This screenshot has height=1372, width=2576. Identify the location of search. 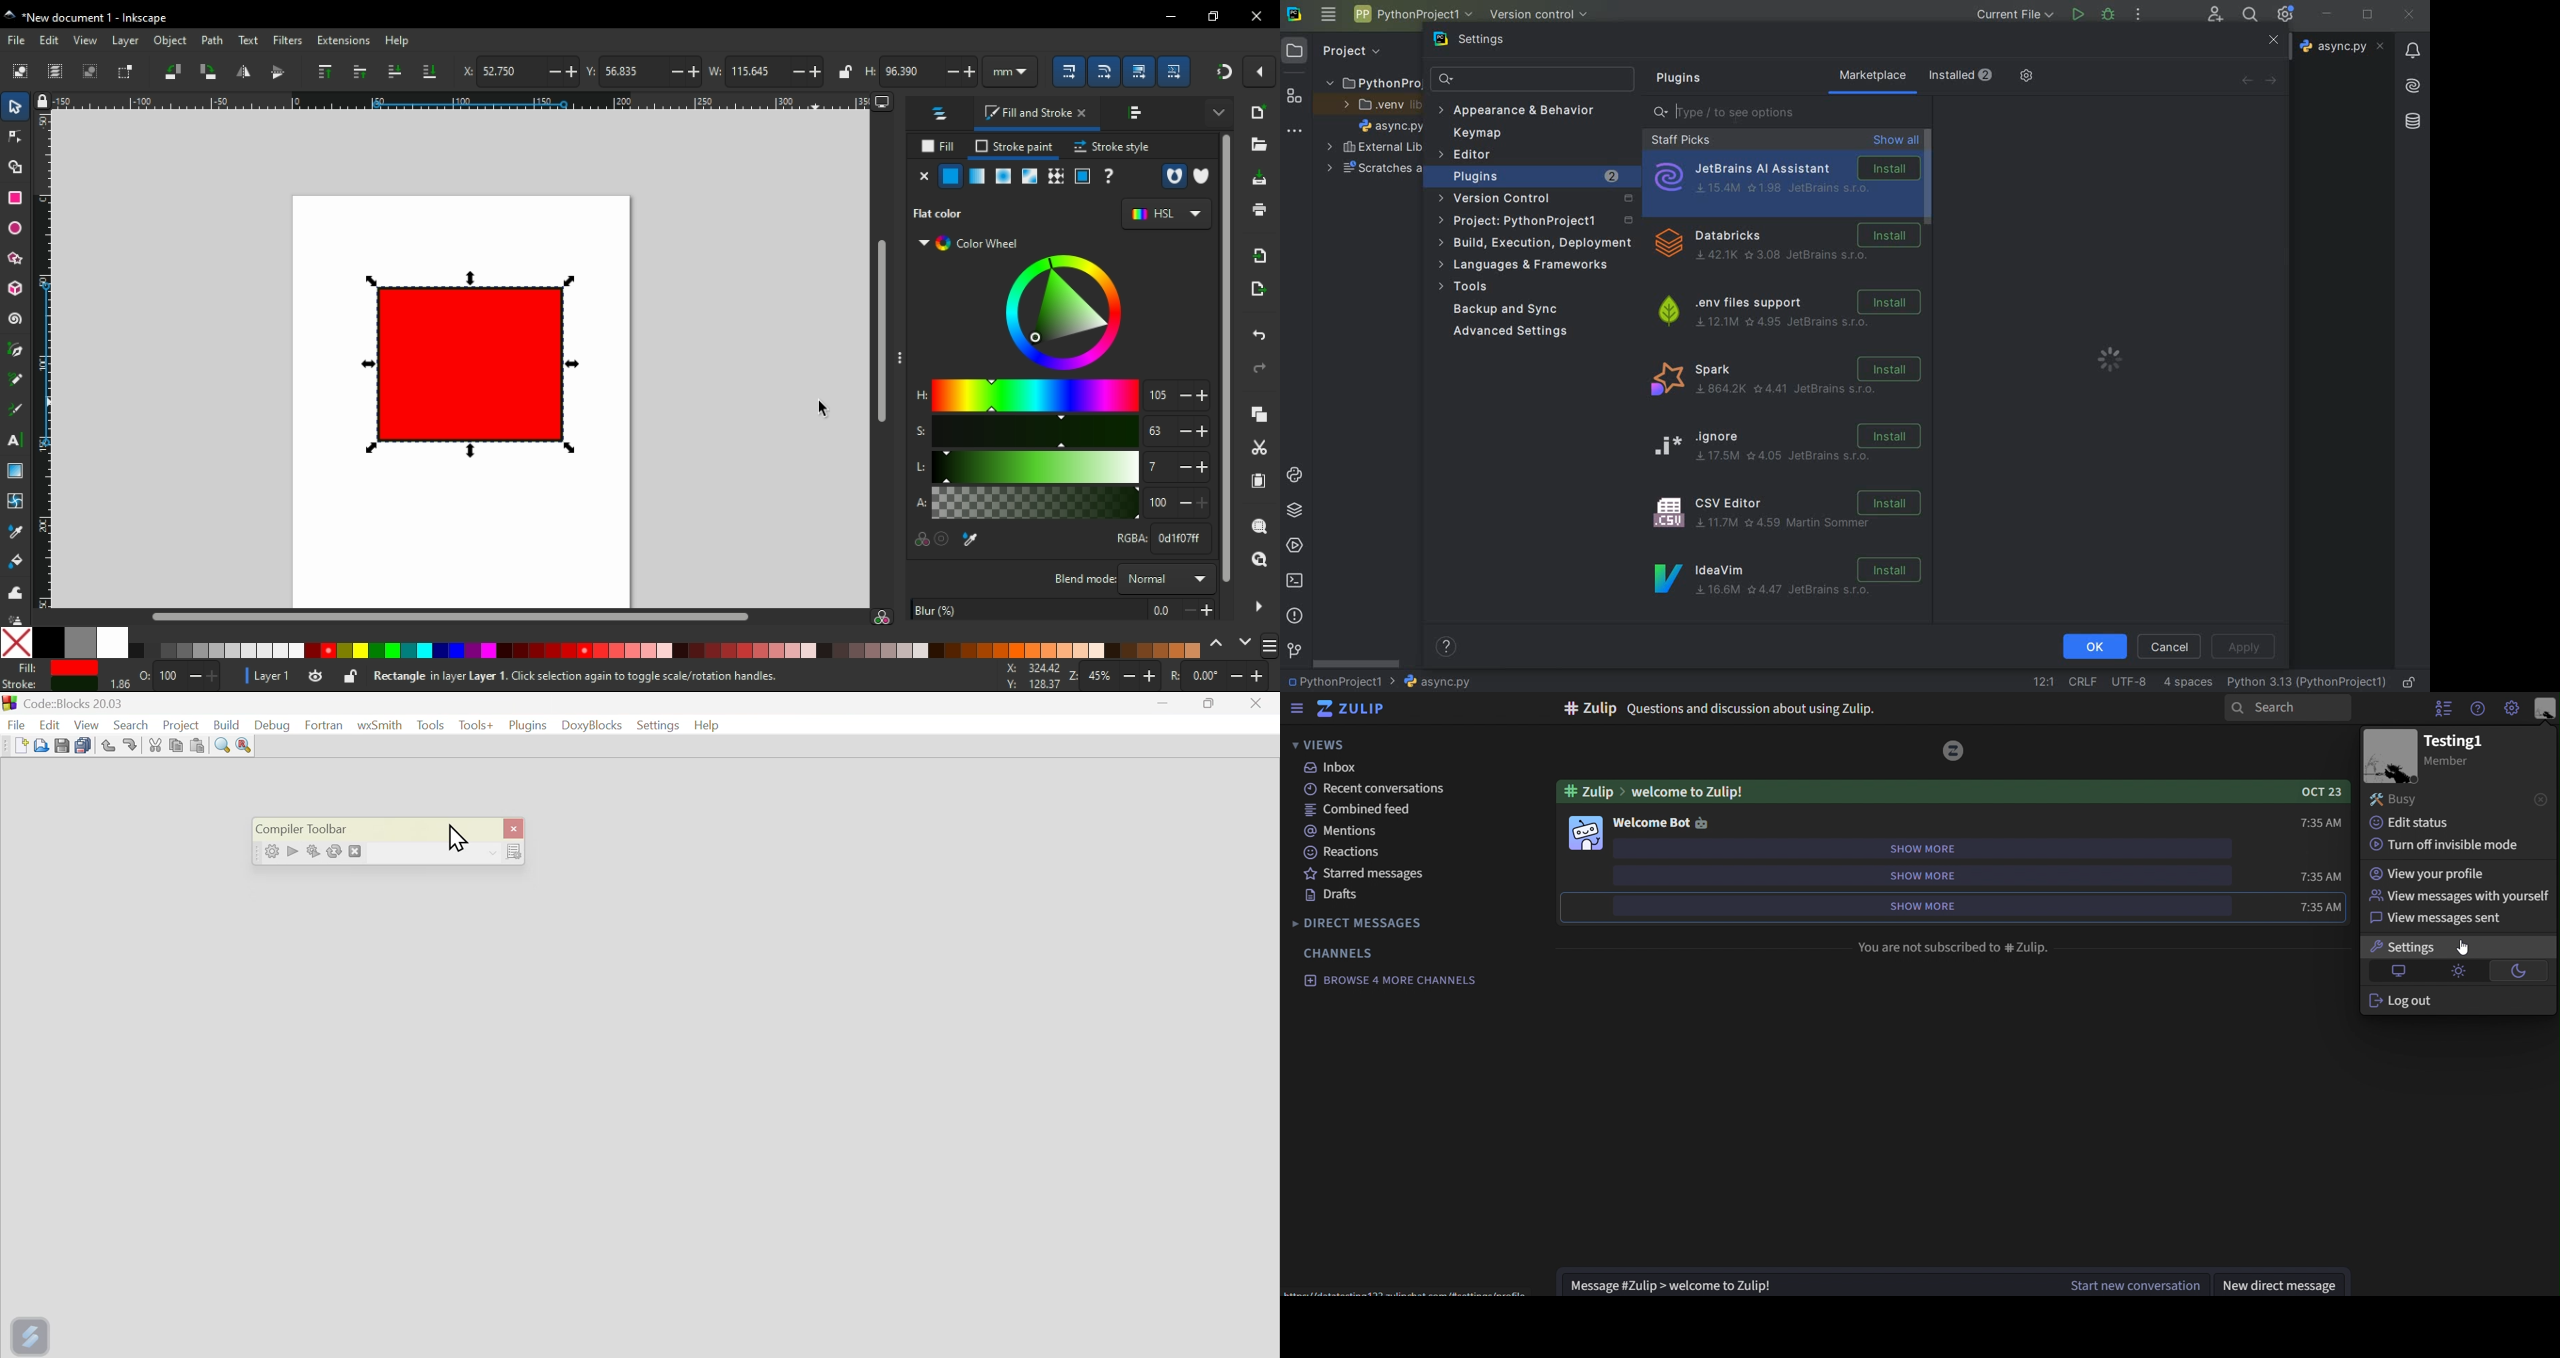
(2287, 708).